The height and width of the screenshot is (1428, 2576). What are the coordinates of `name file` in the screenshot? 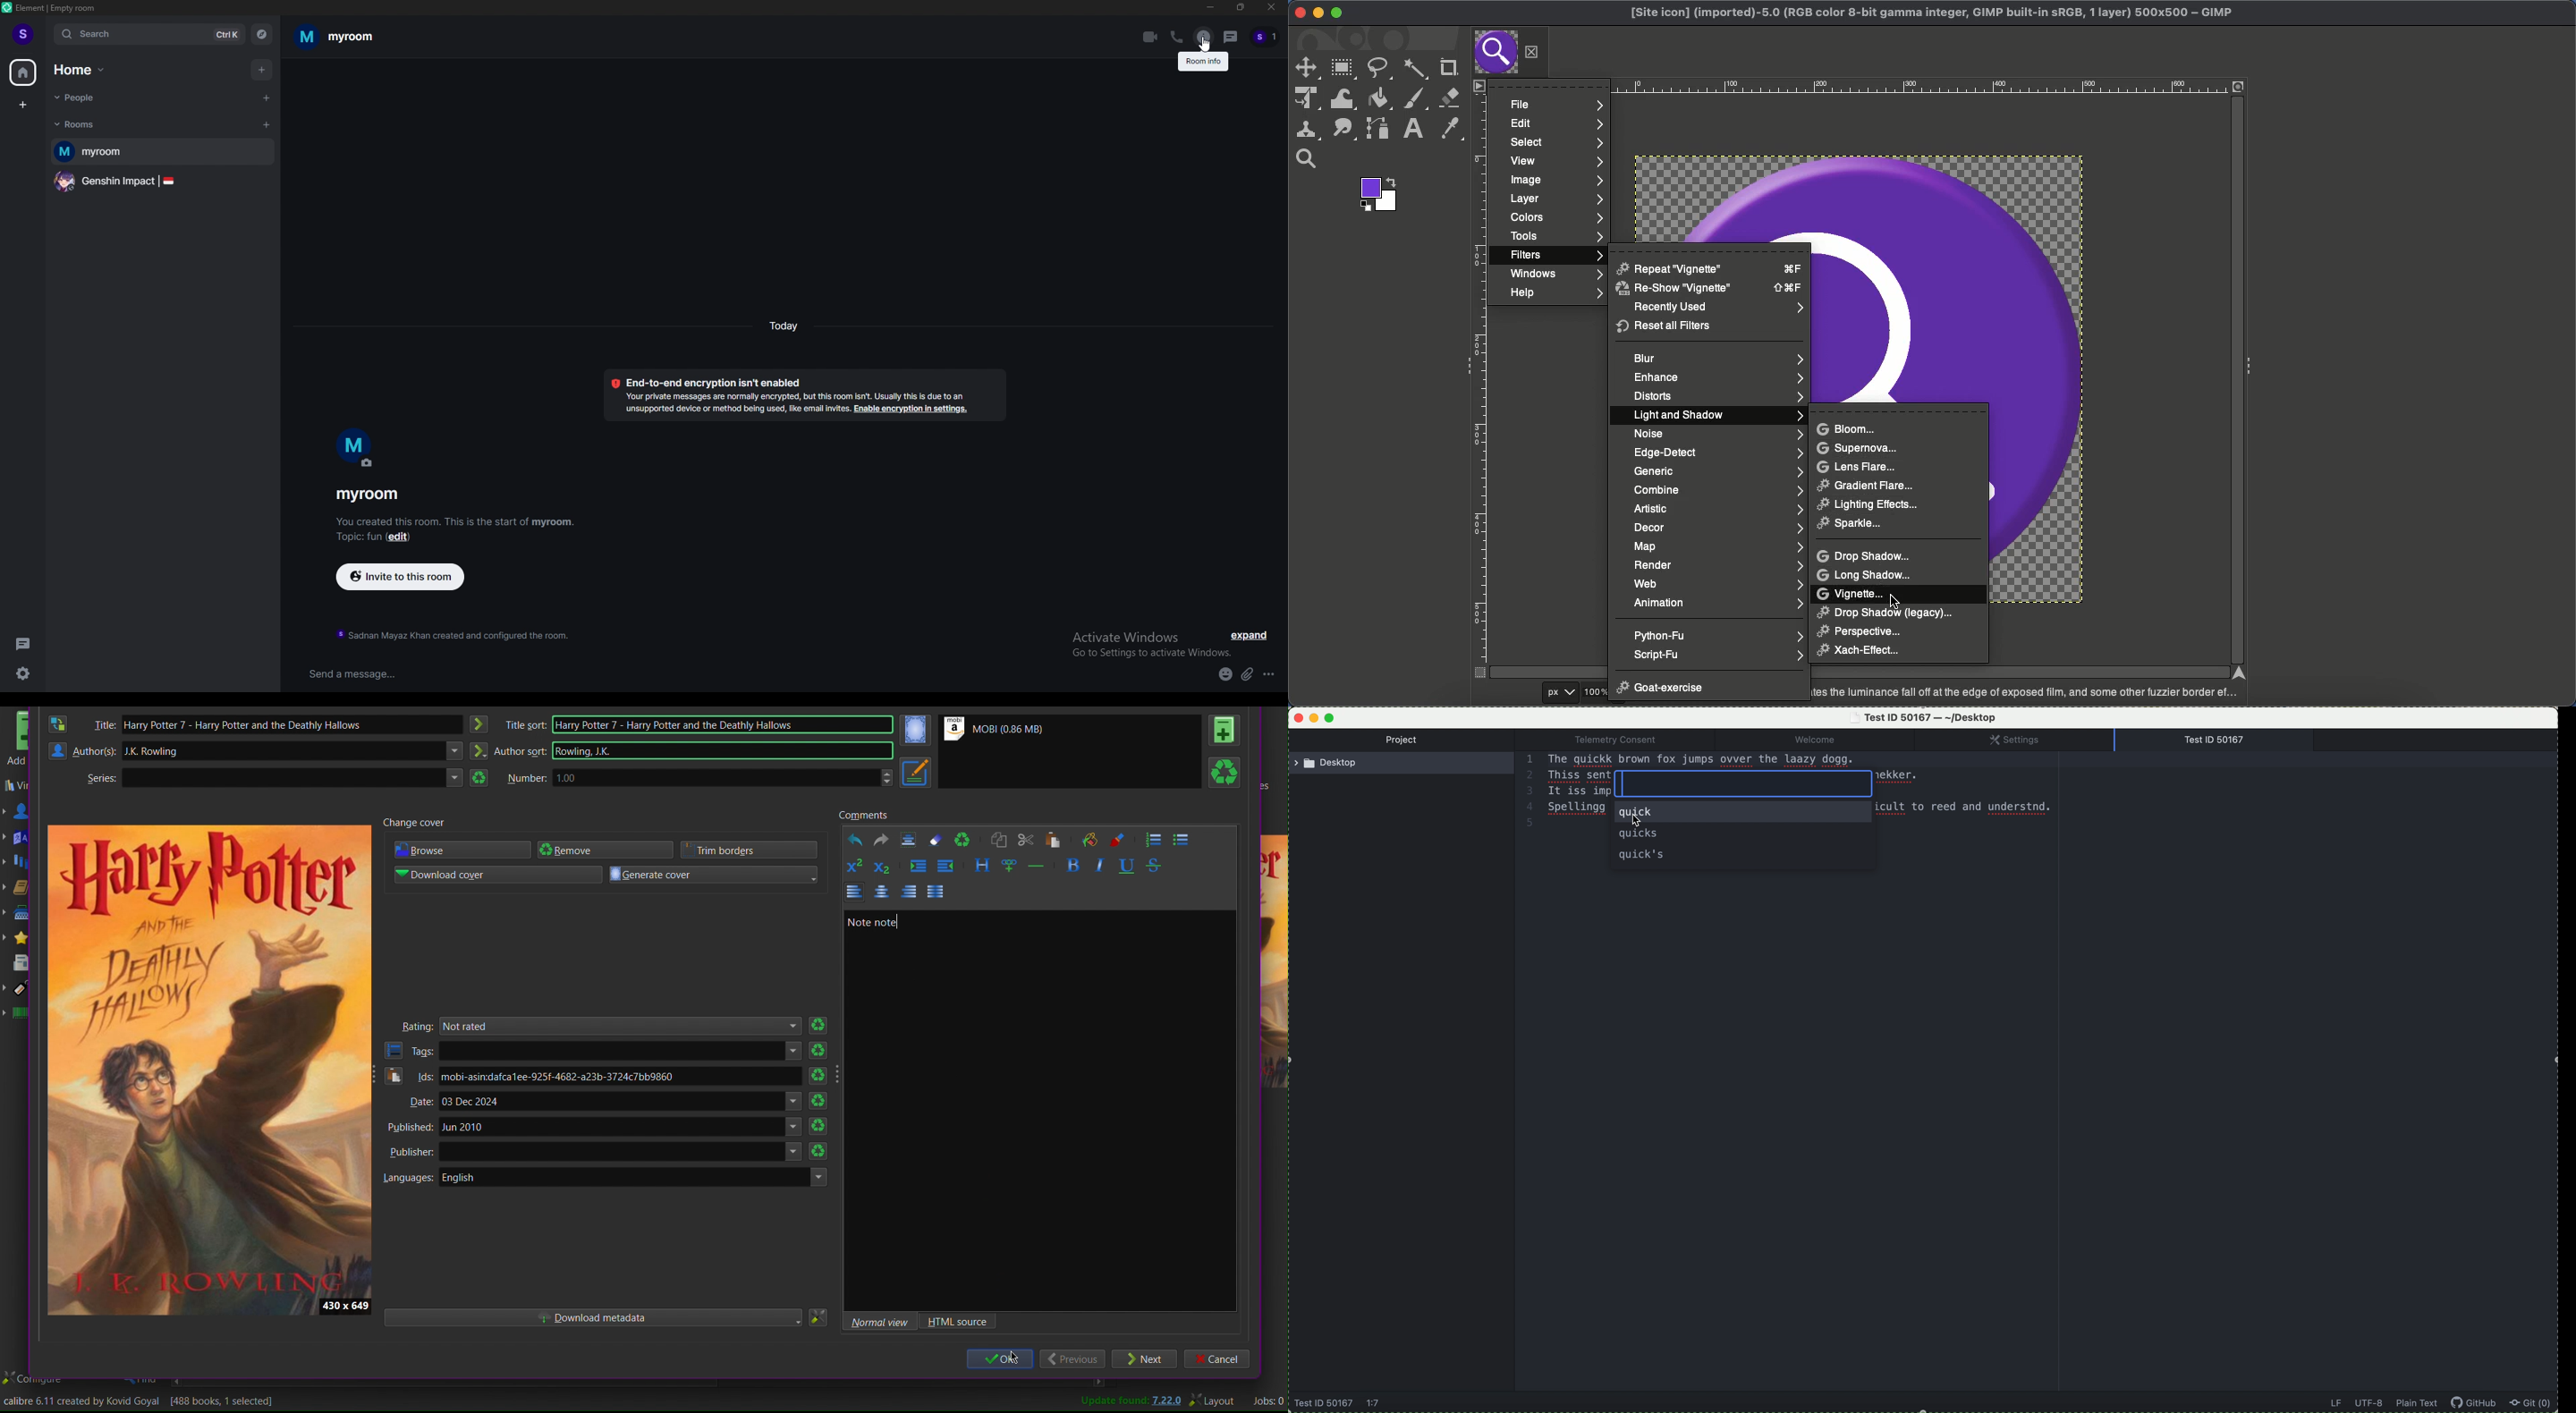 It's located at (1323, 1404).